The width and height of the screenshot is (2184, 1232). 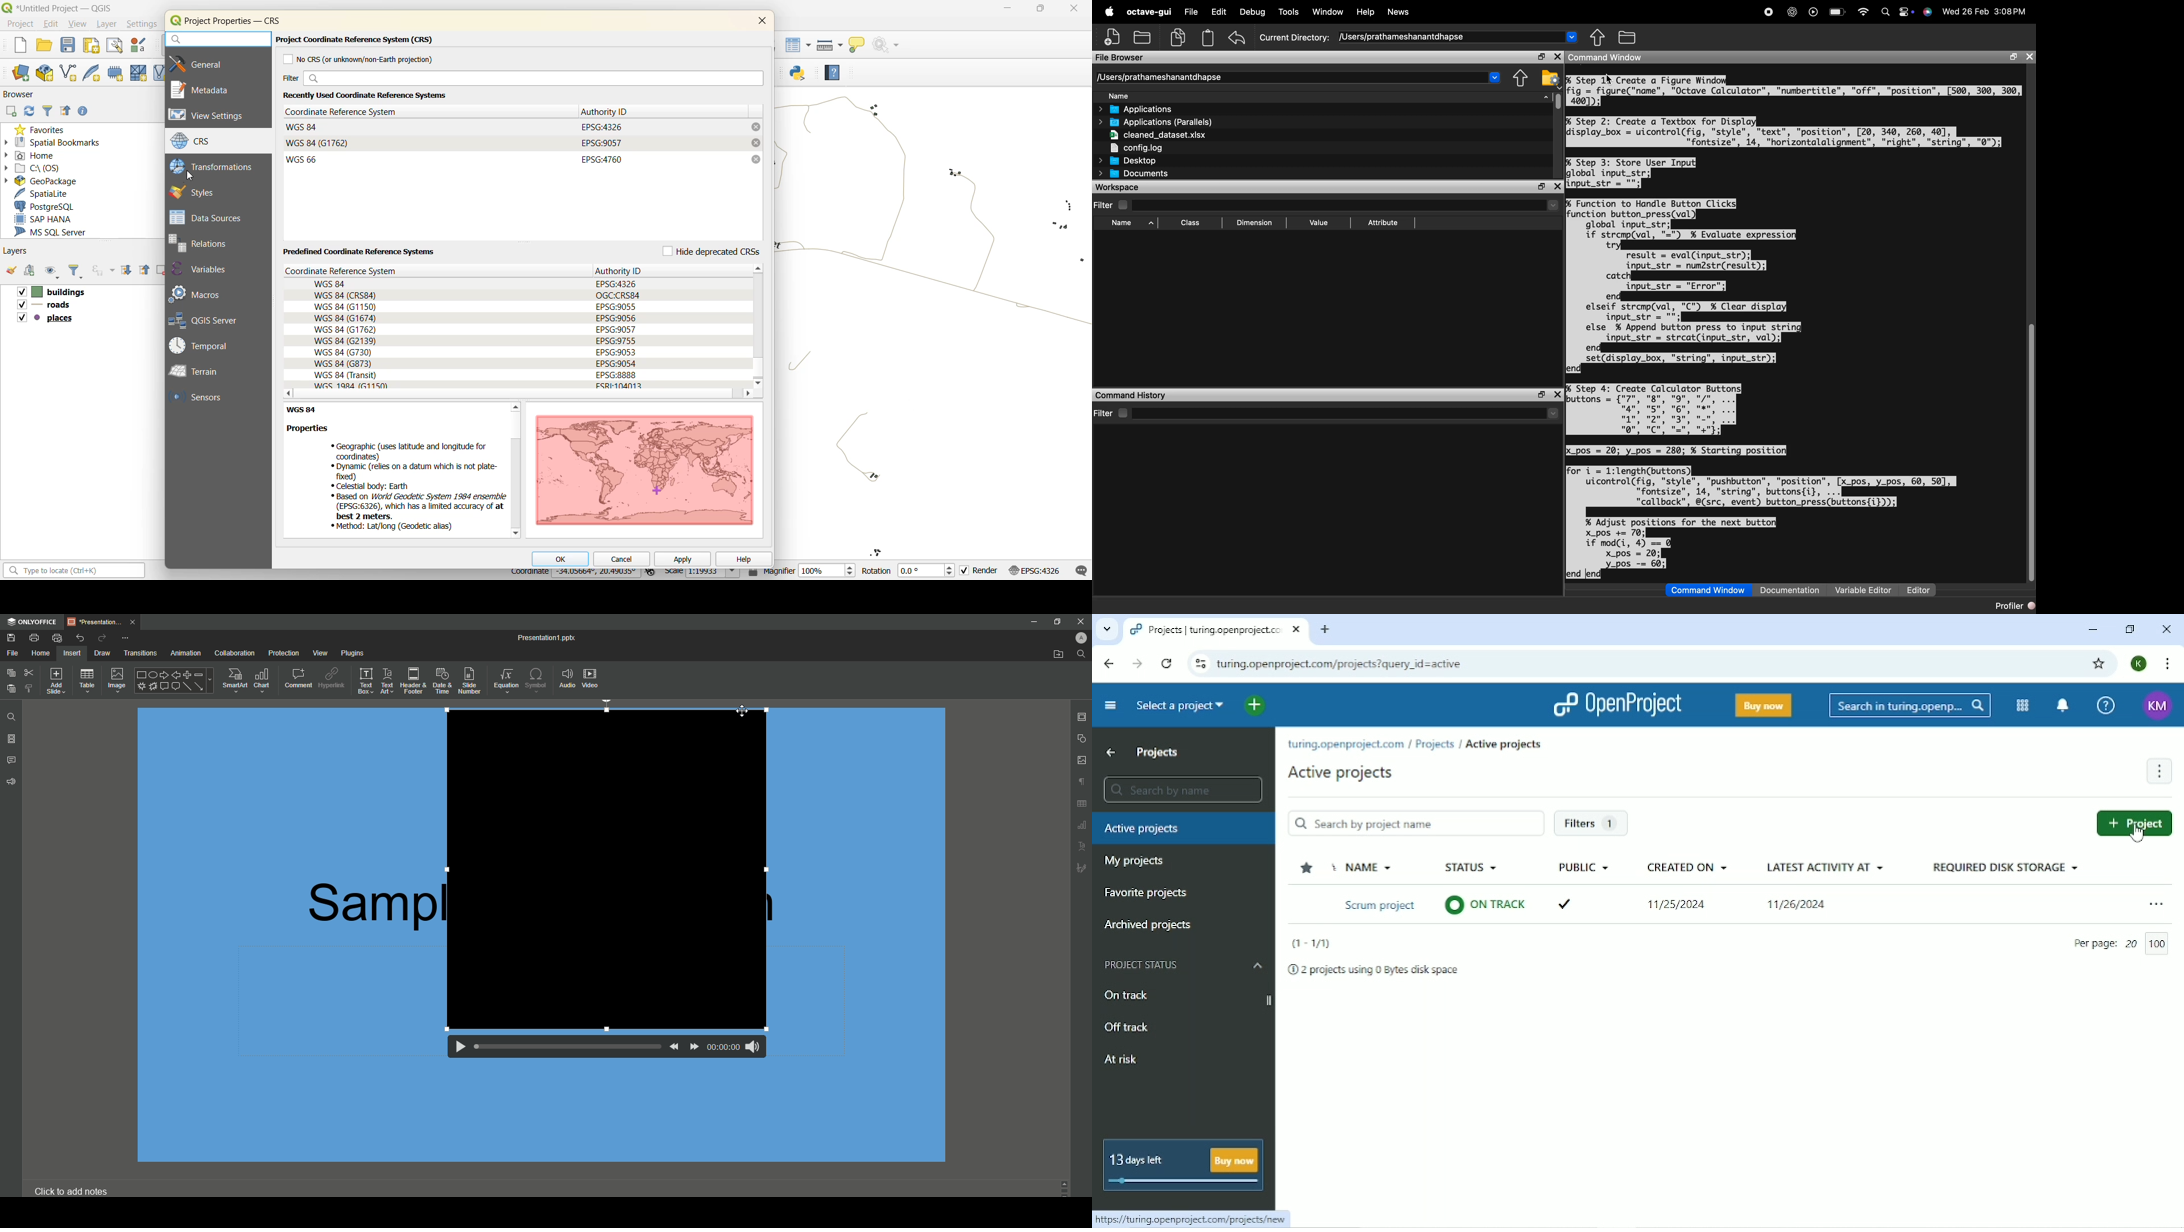 I want to click on print layout, so click(x=92, y=45).